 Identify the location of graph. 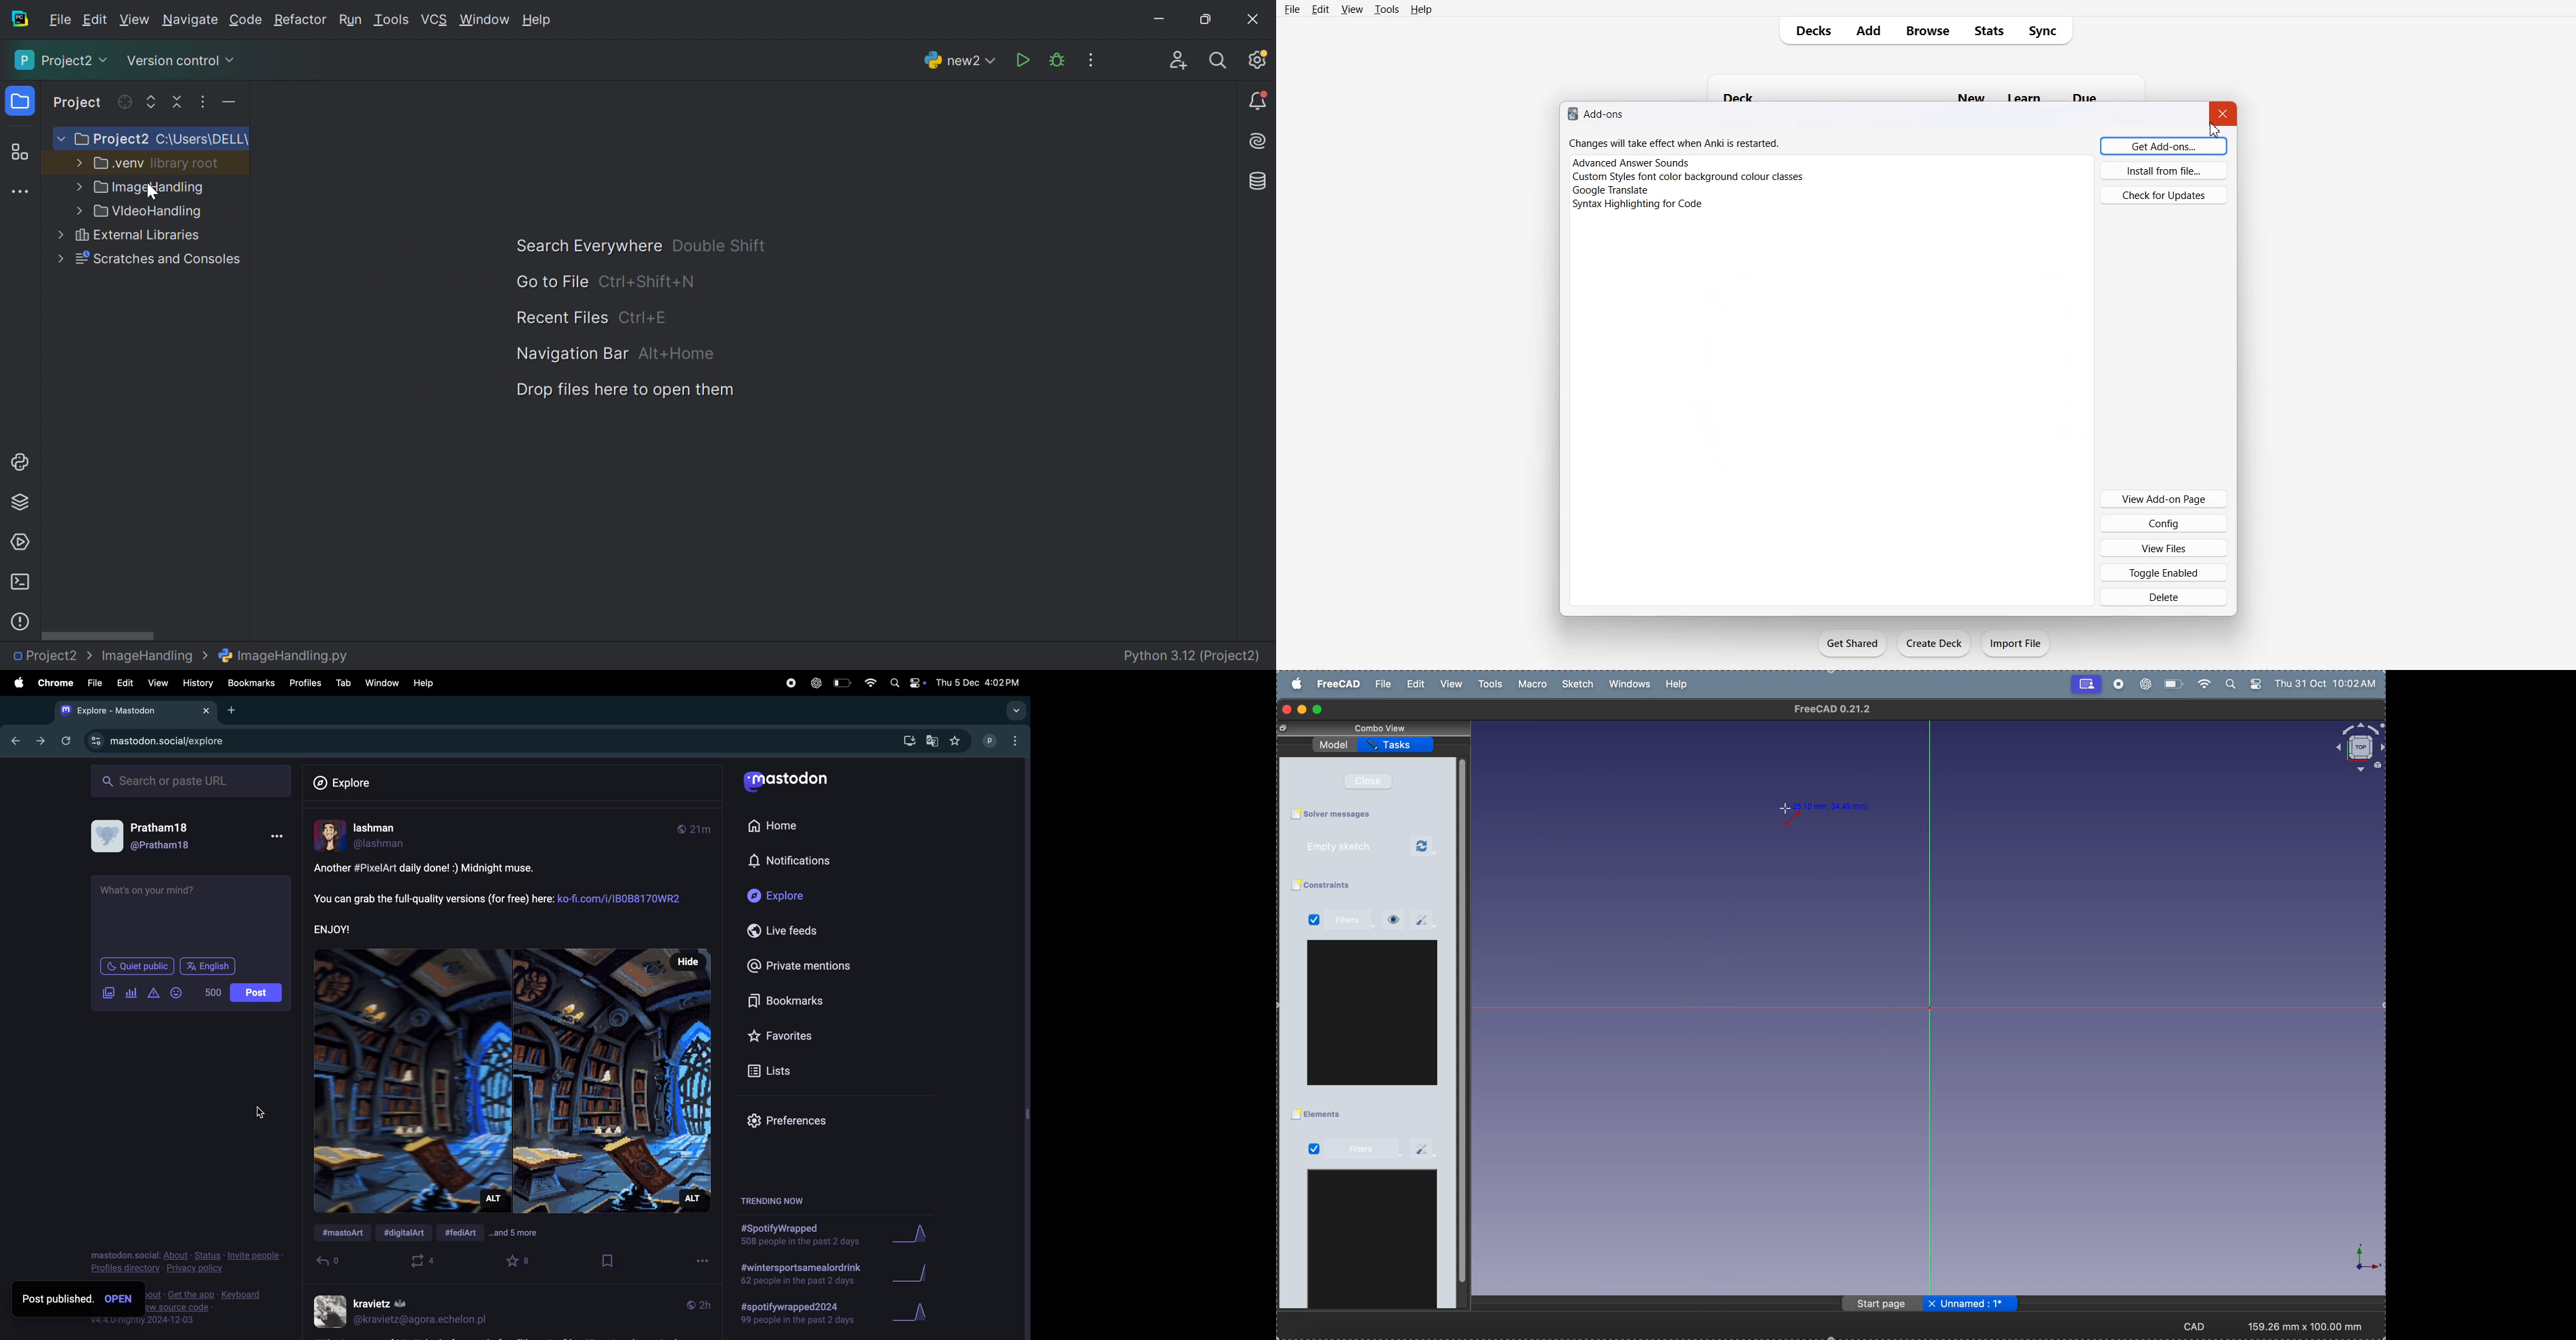
(914, 1236).